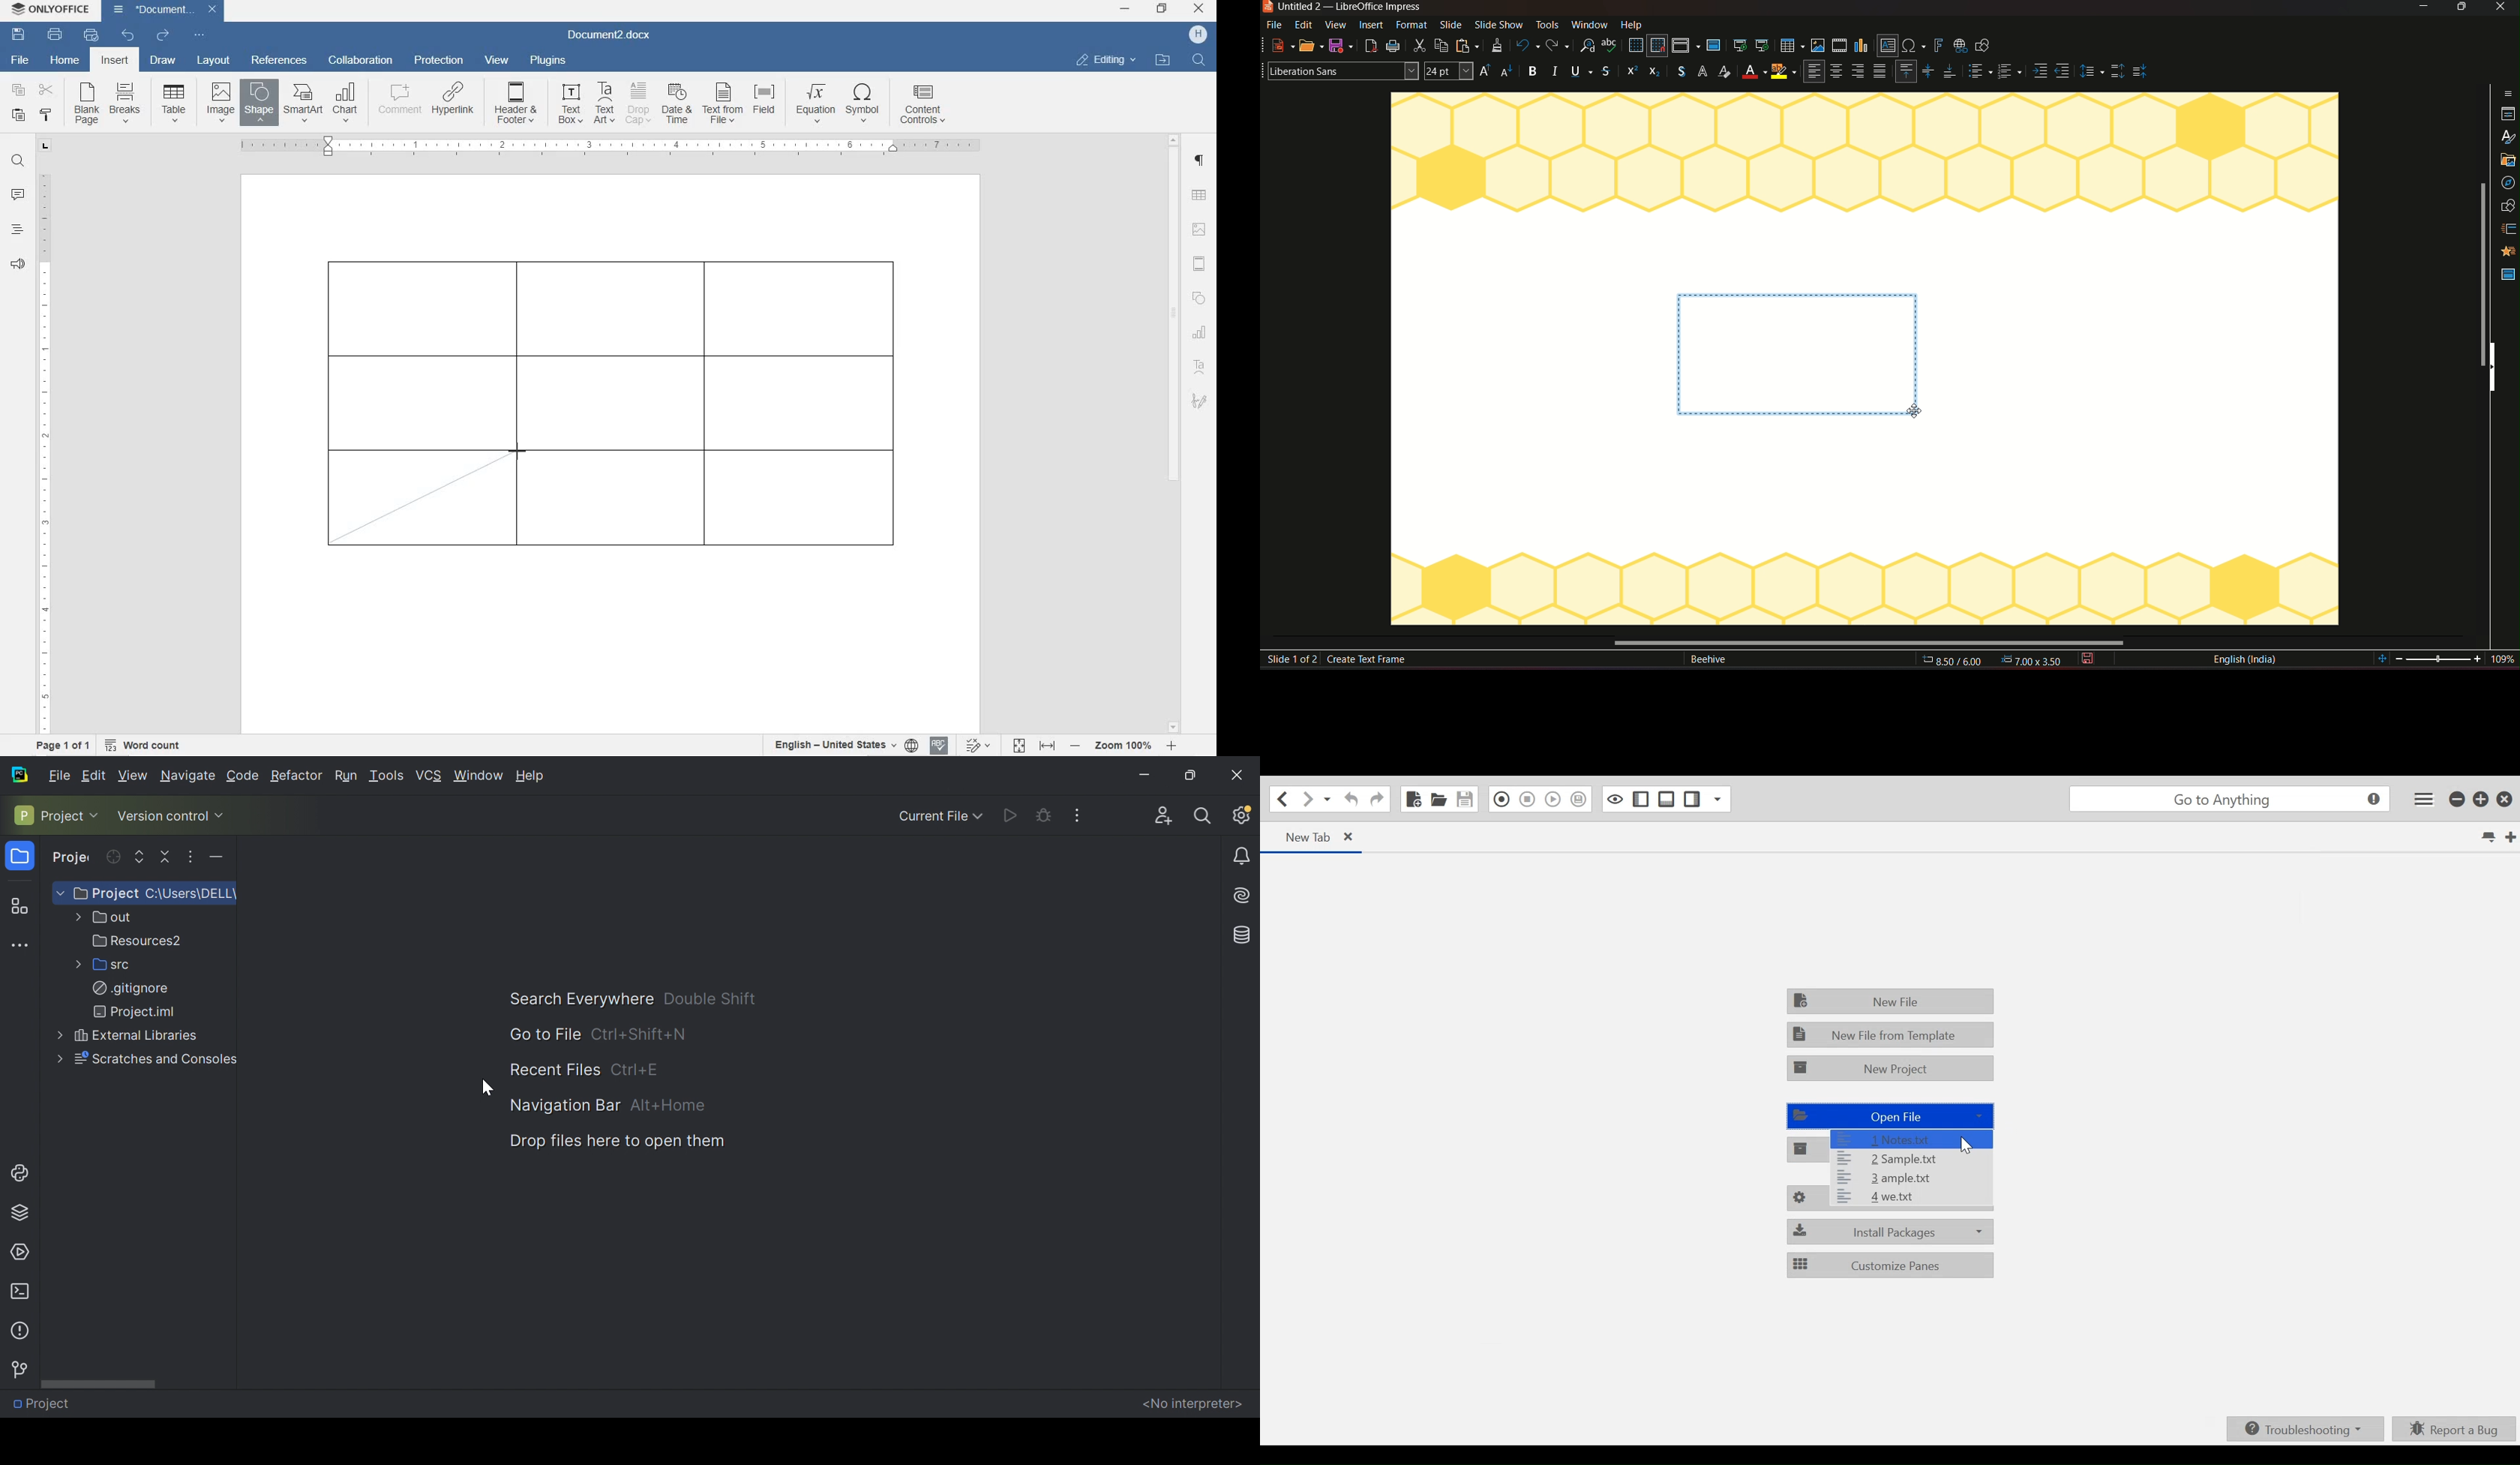  What do you see at coordinates (2509, 202) in the screenshot?
I see `slide transition ` at bounding box center [2509, 202].